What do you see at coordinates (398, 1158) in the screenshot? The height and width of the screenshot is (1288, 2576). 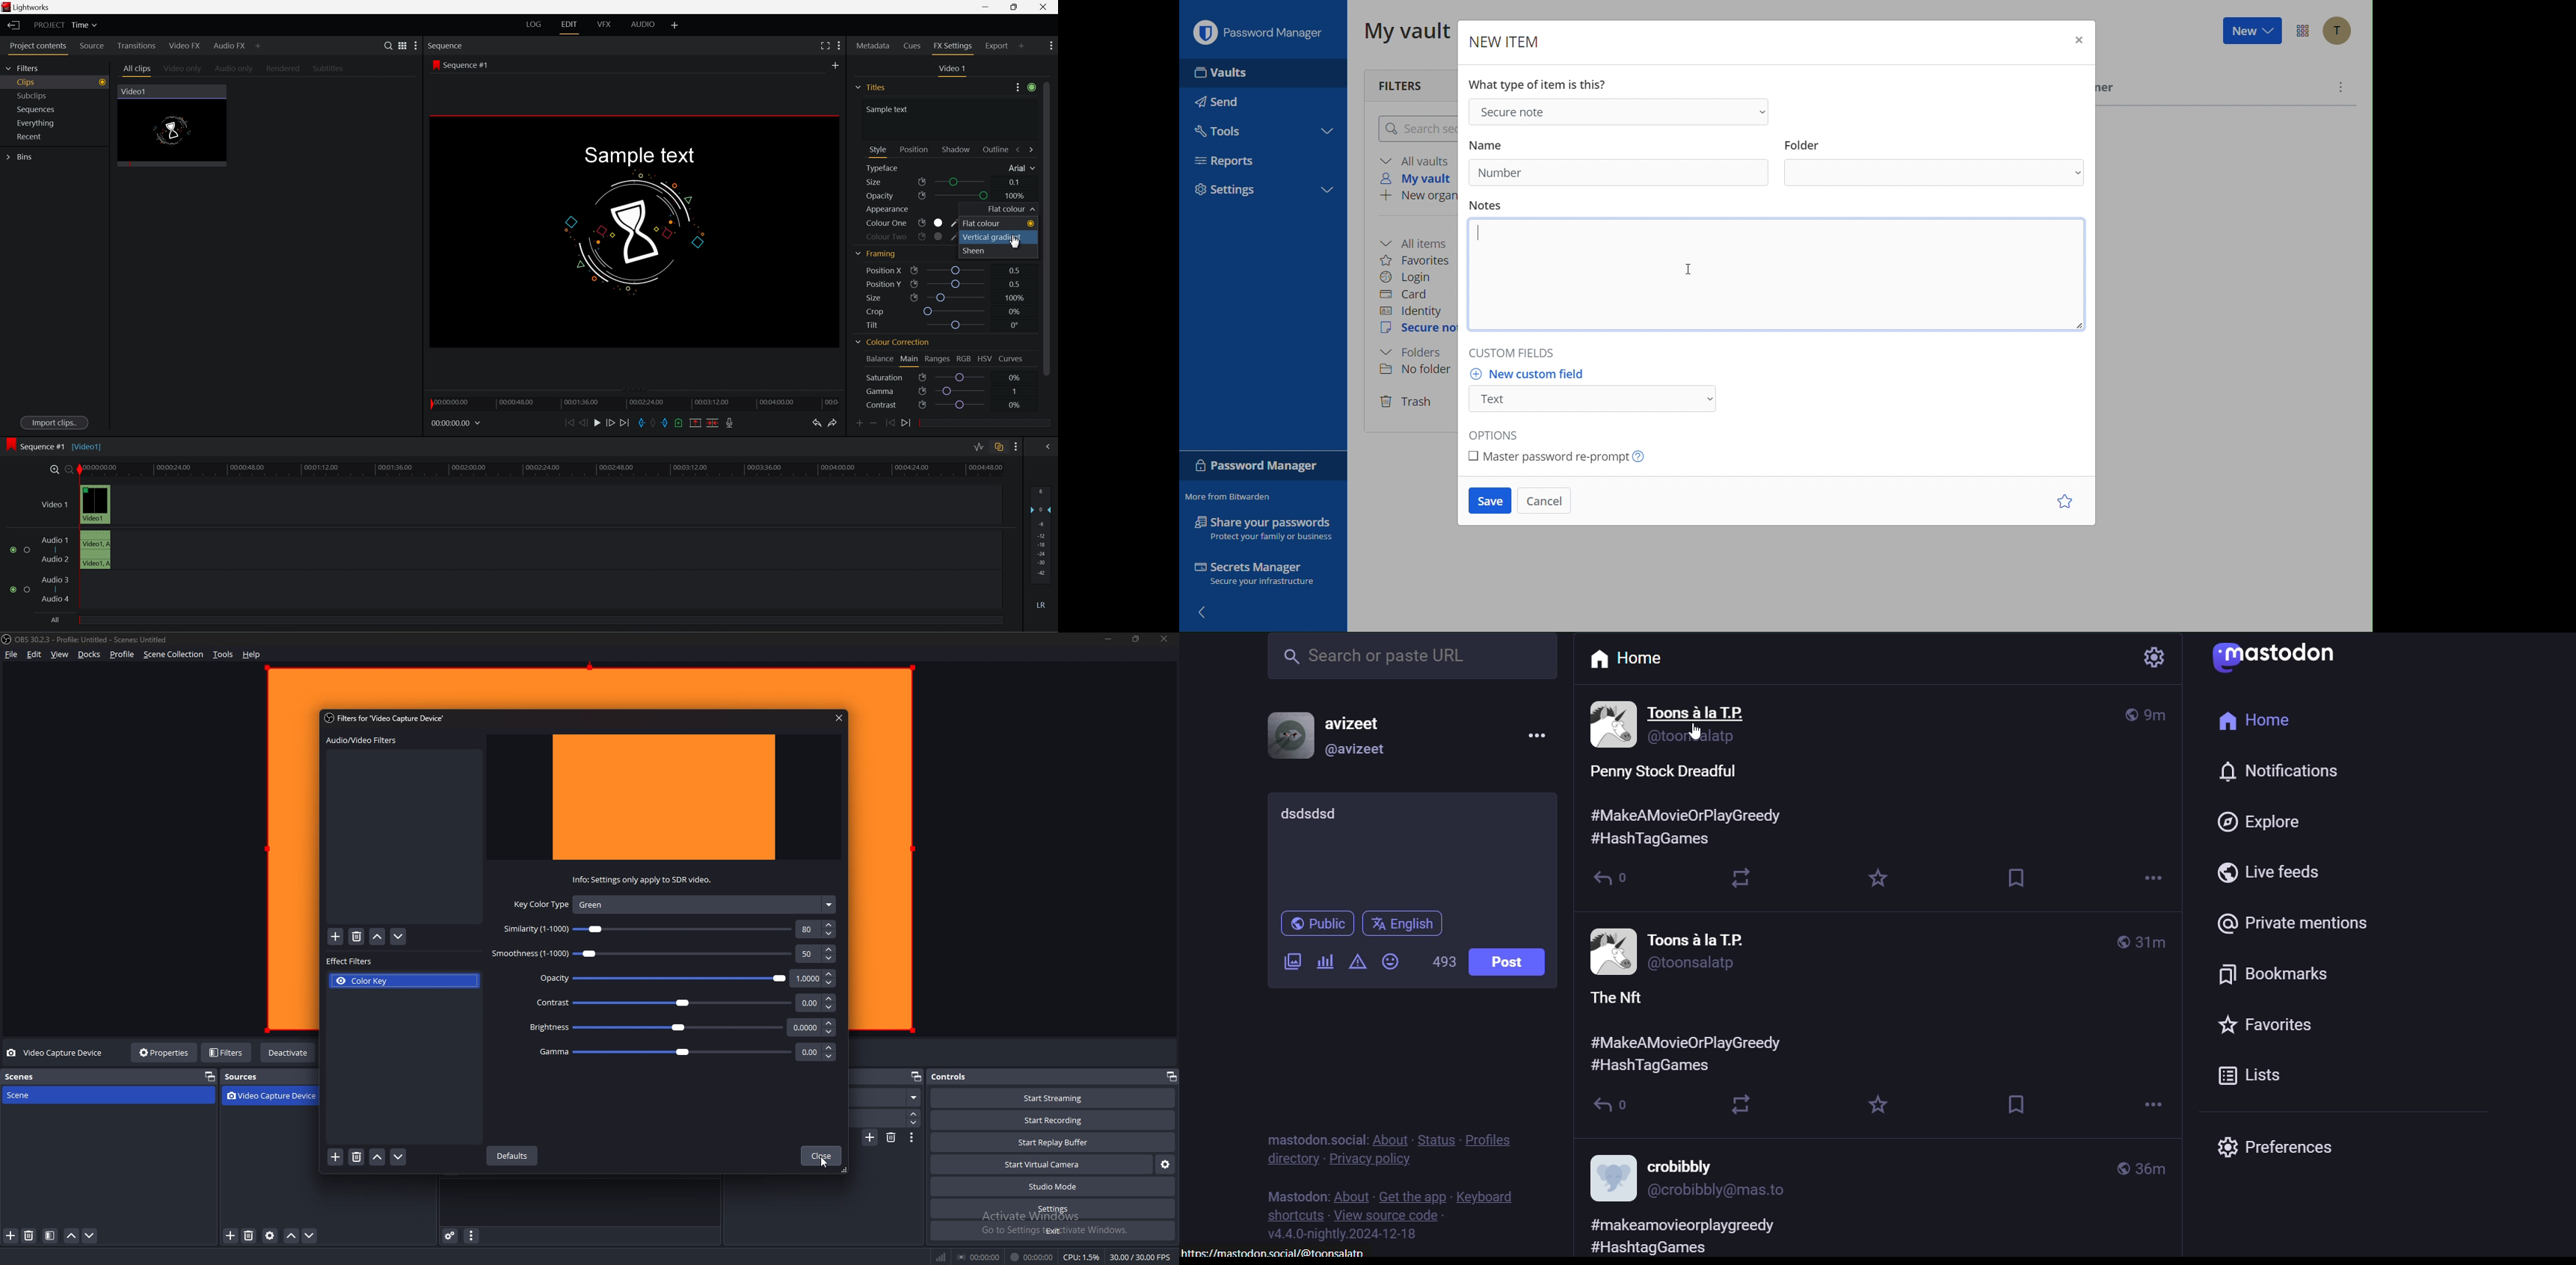 I see `move filter down` at bounding box center [398, 1158].